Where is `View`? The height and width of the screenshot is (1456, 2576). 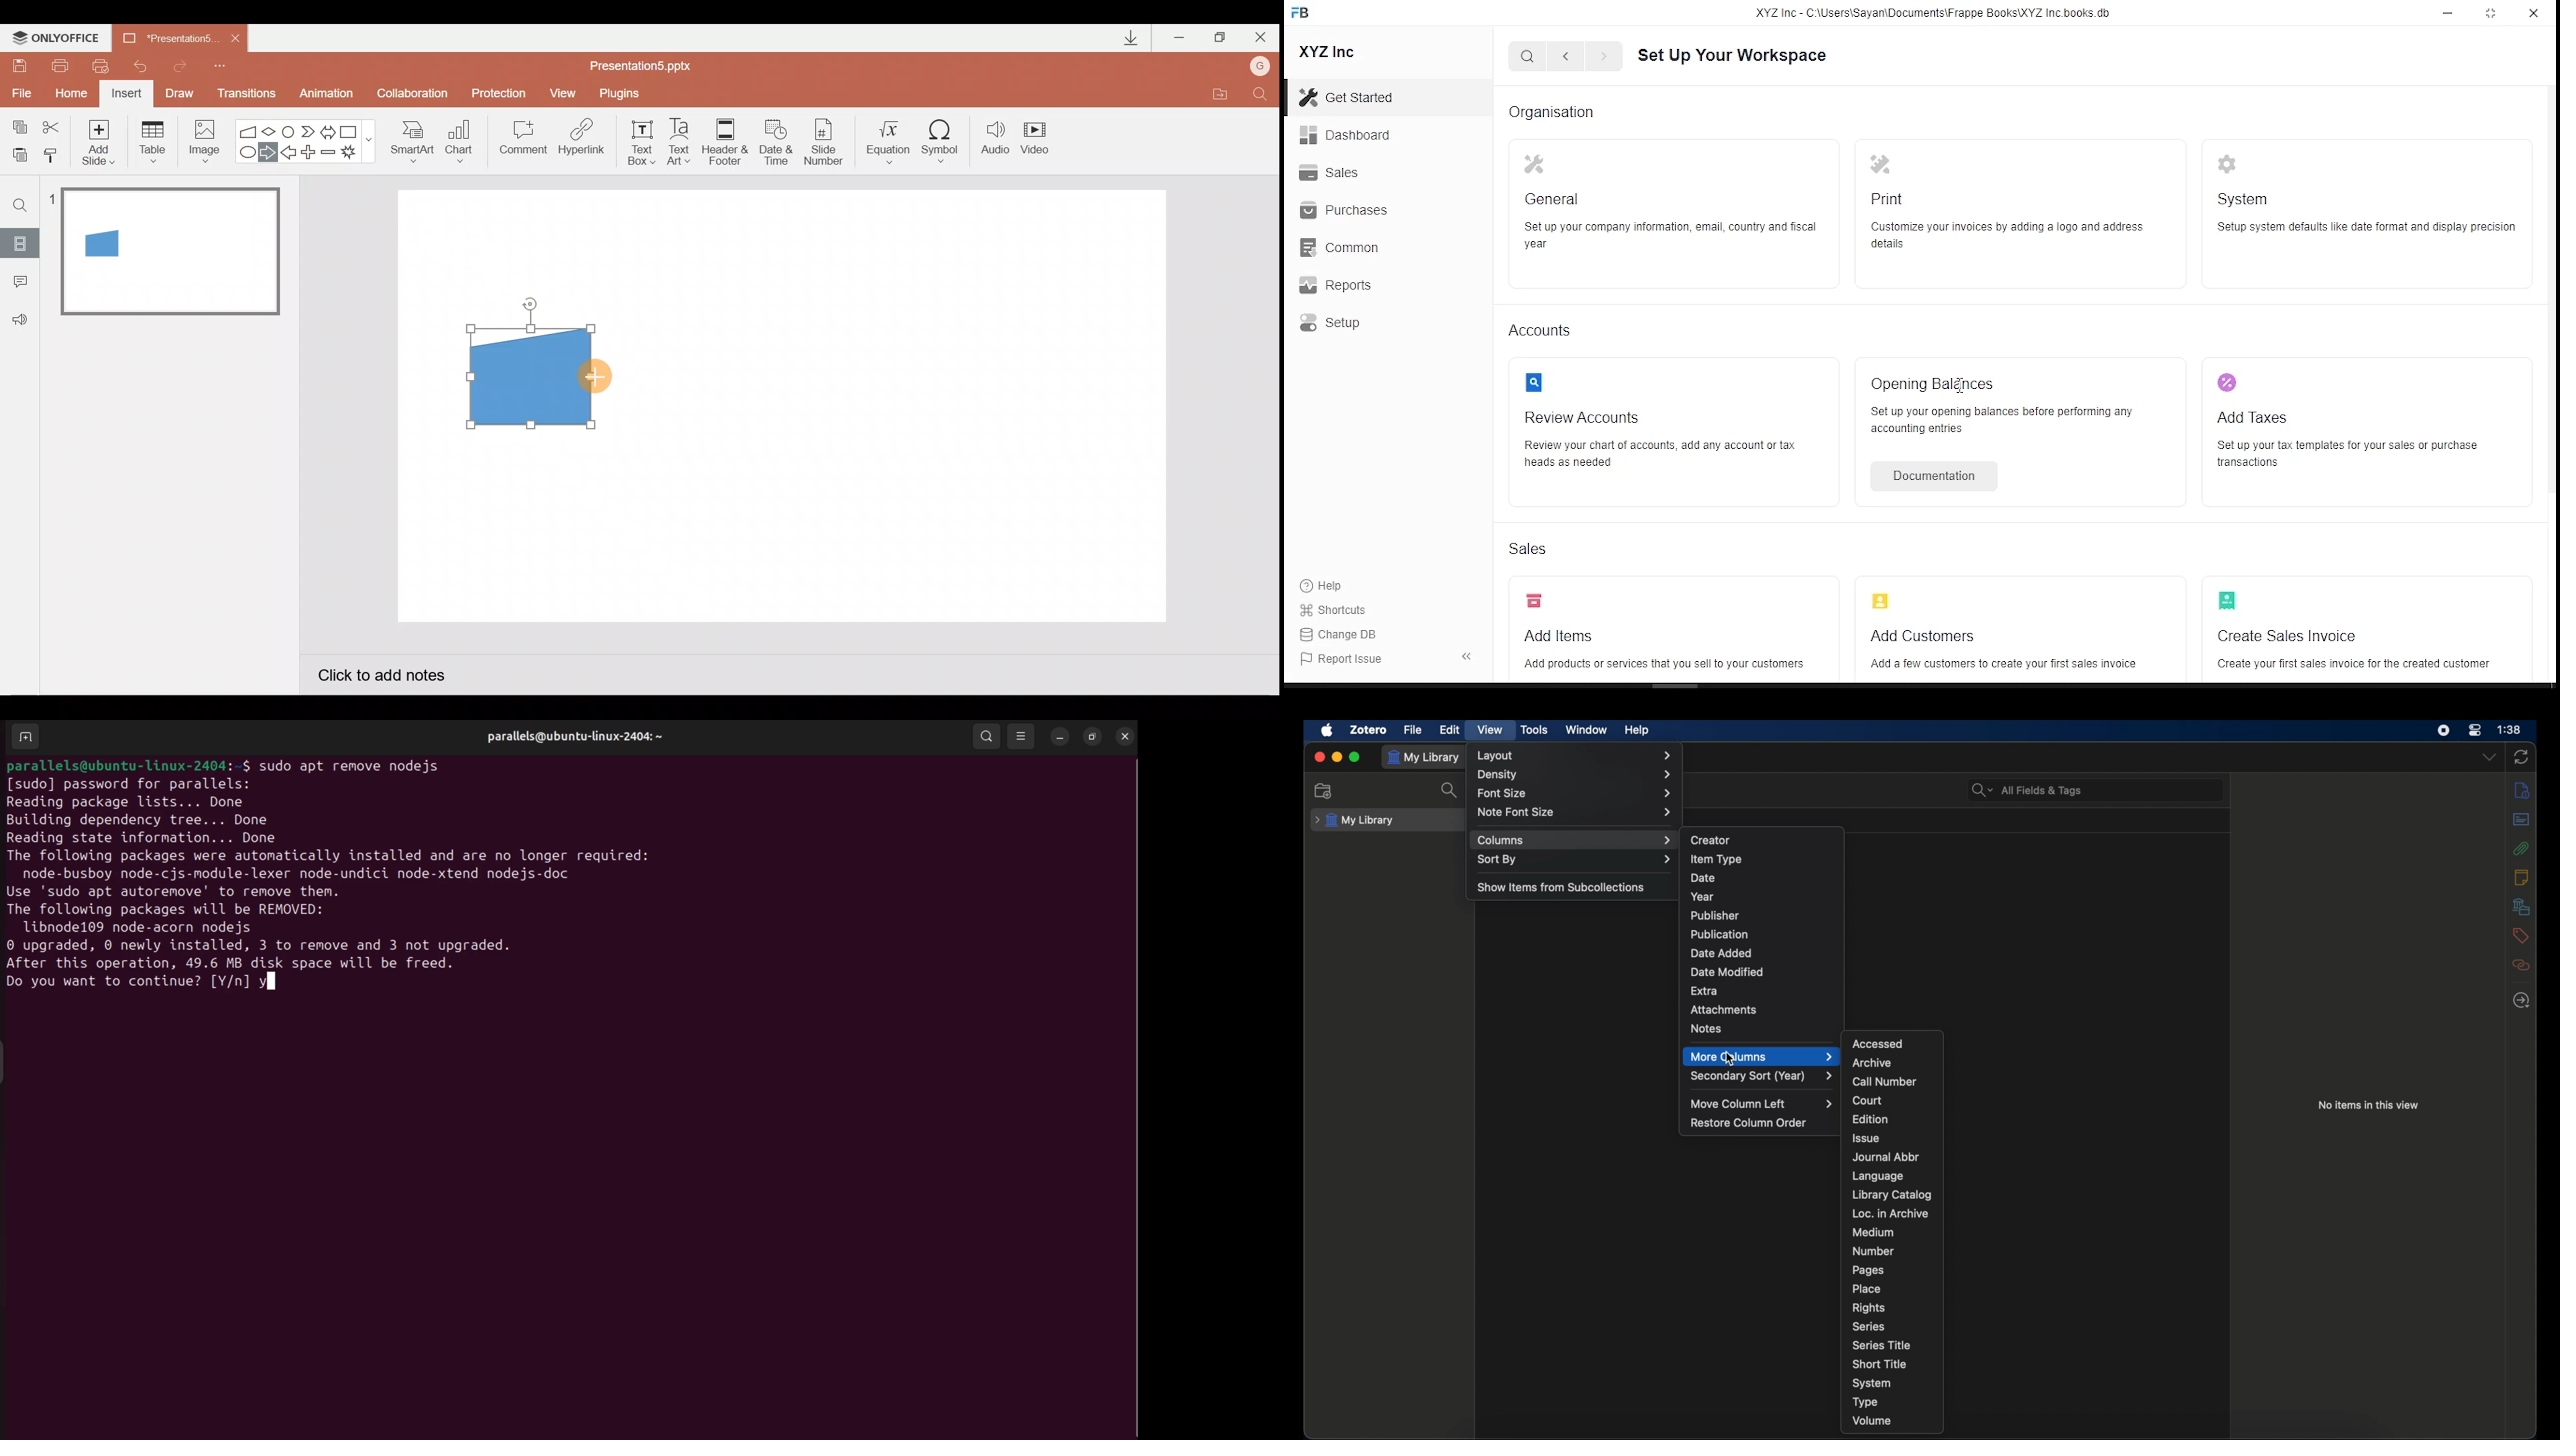
View is located at coordinates (565, 92).